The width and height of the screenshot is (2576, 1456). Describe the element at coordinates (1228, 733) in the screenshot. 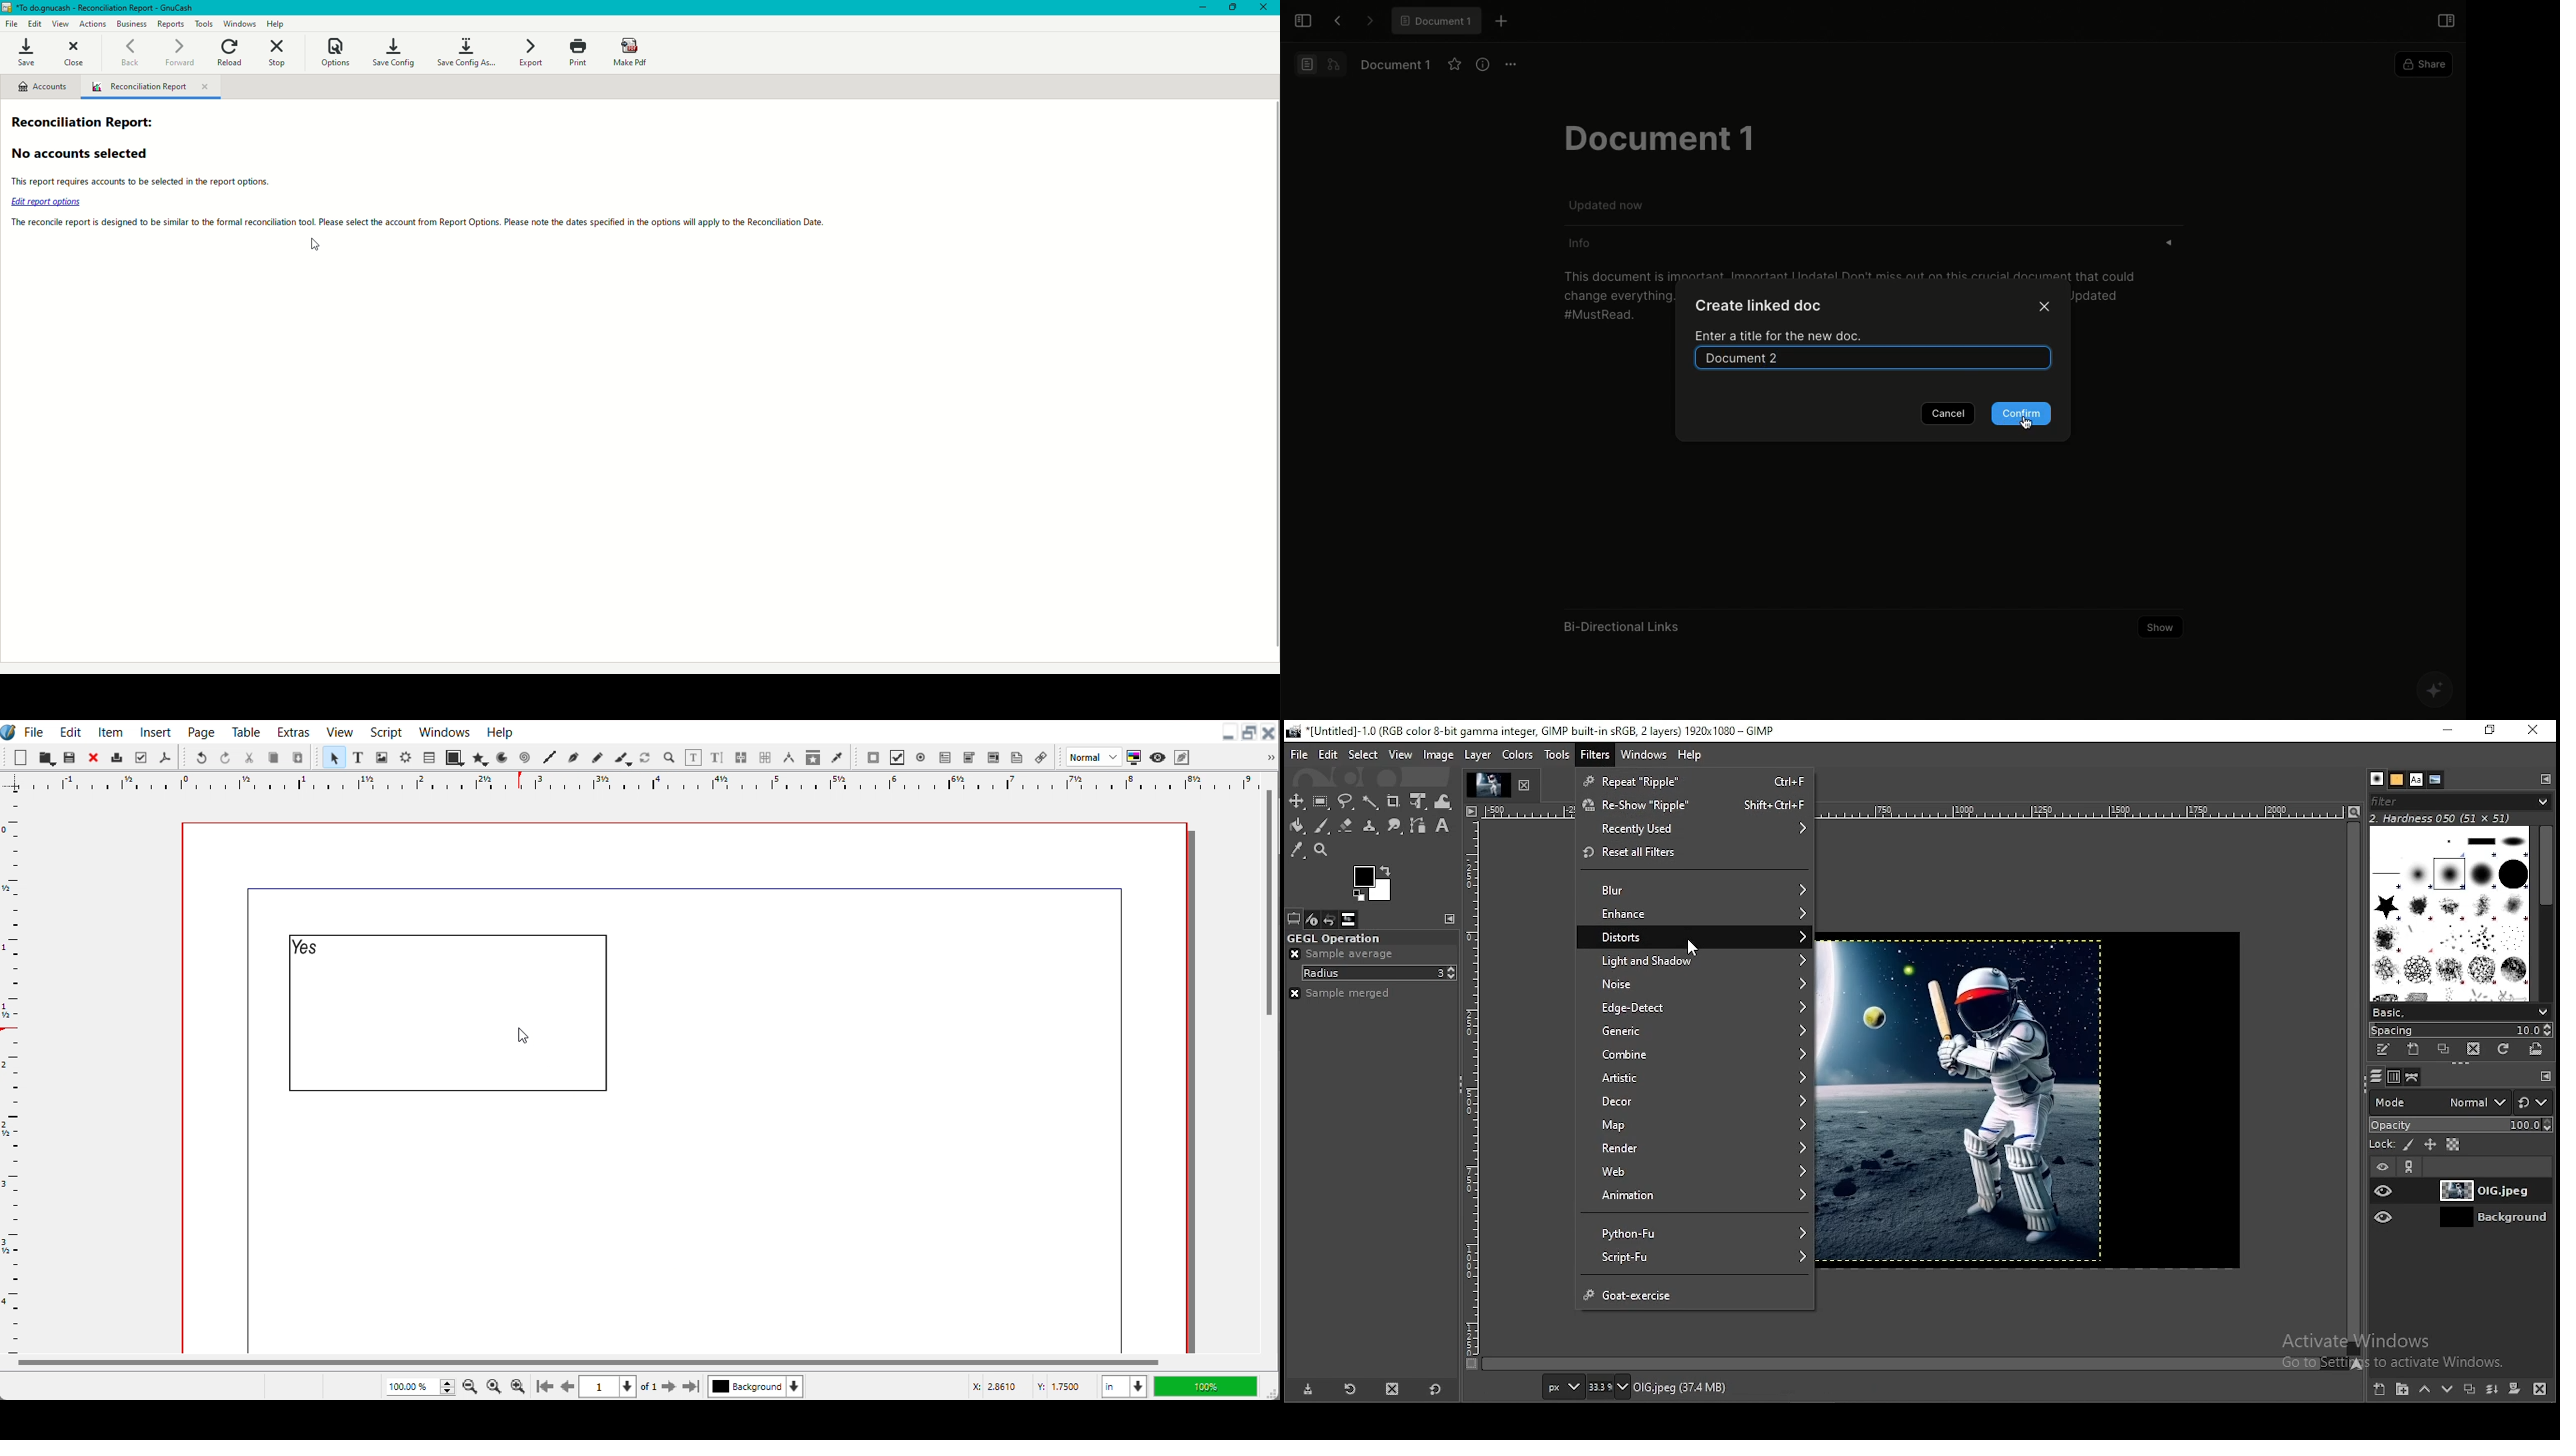

I see `Minimize` at that location.